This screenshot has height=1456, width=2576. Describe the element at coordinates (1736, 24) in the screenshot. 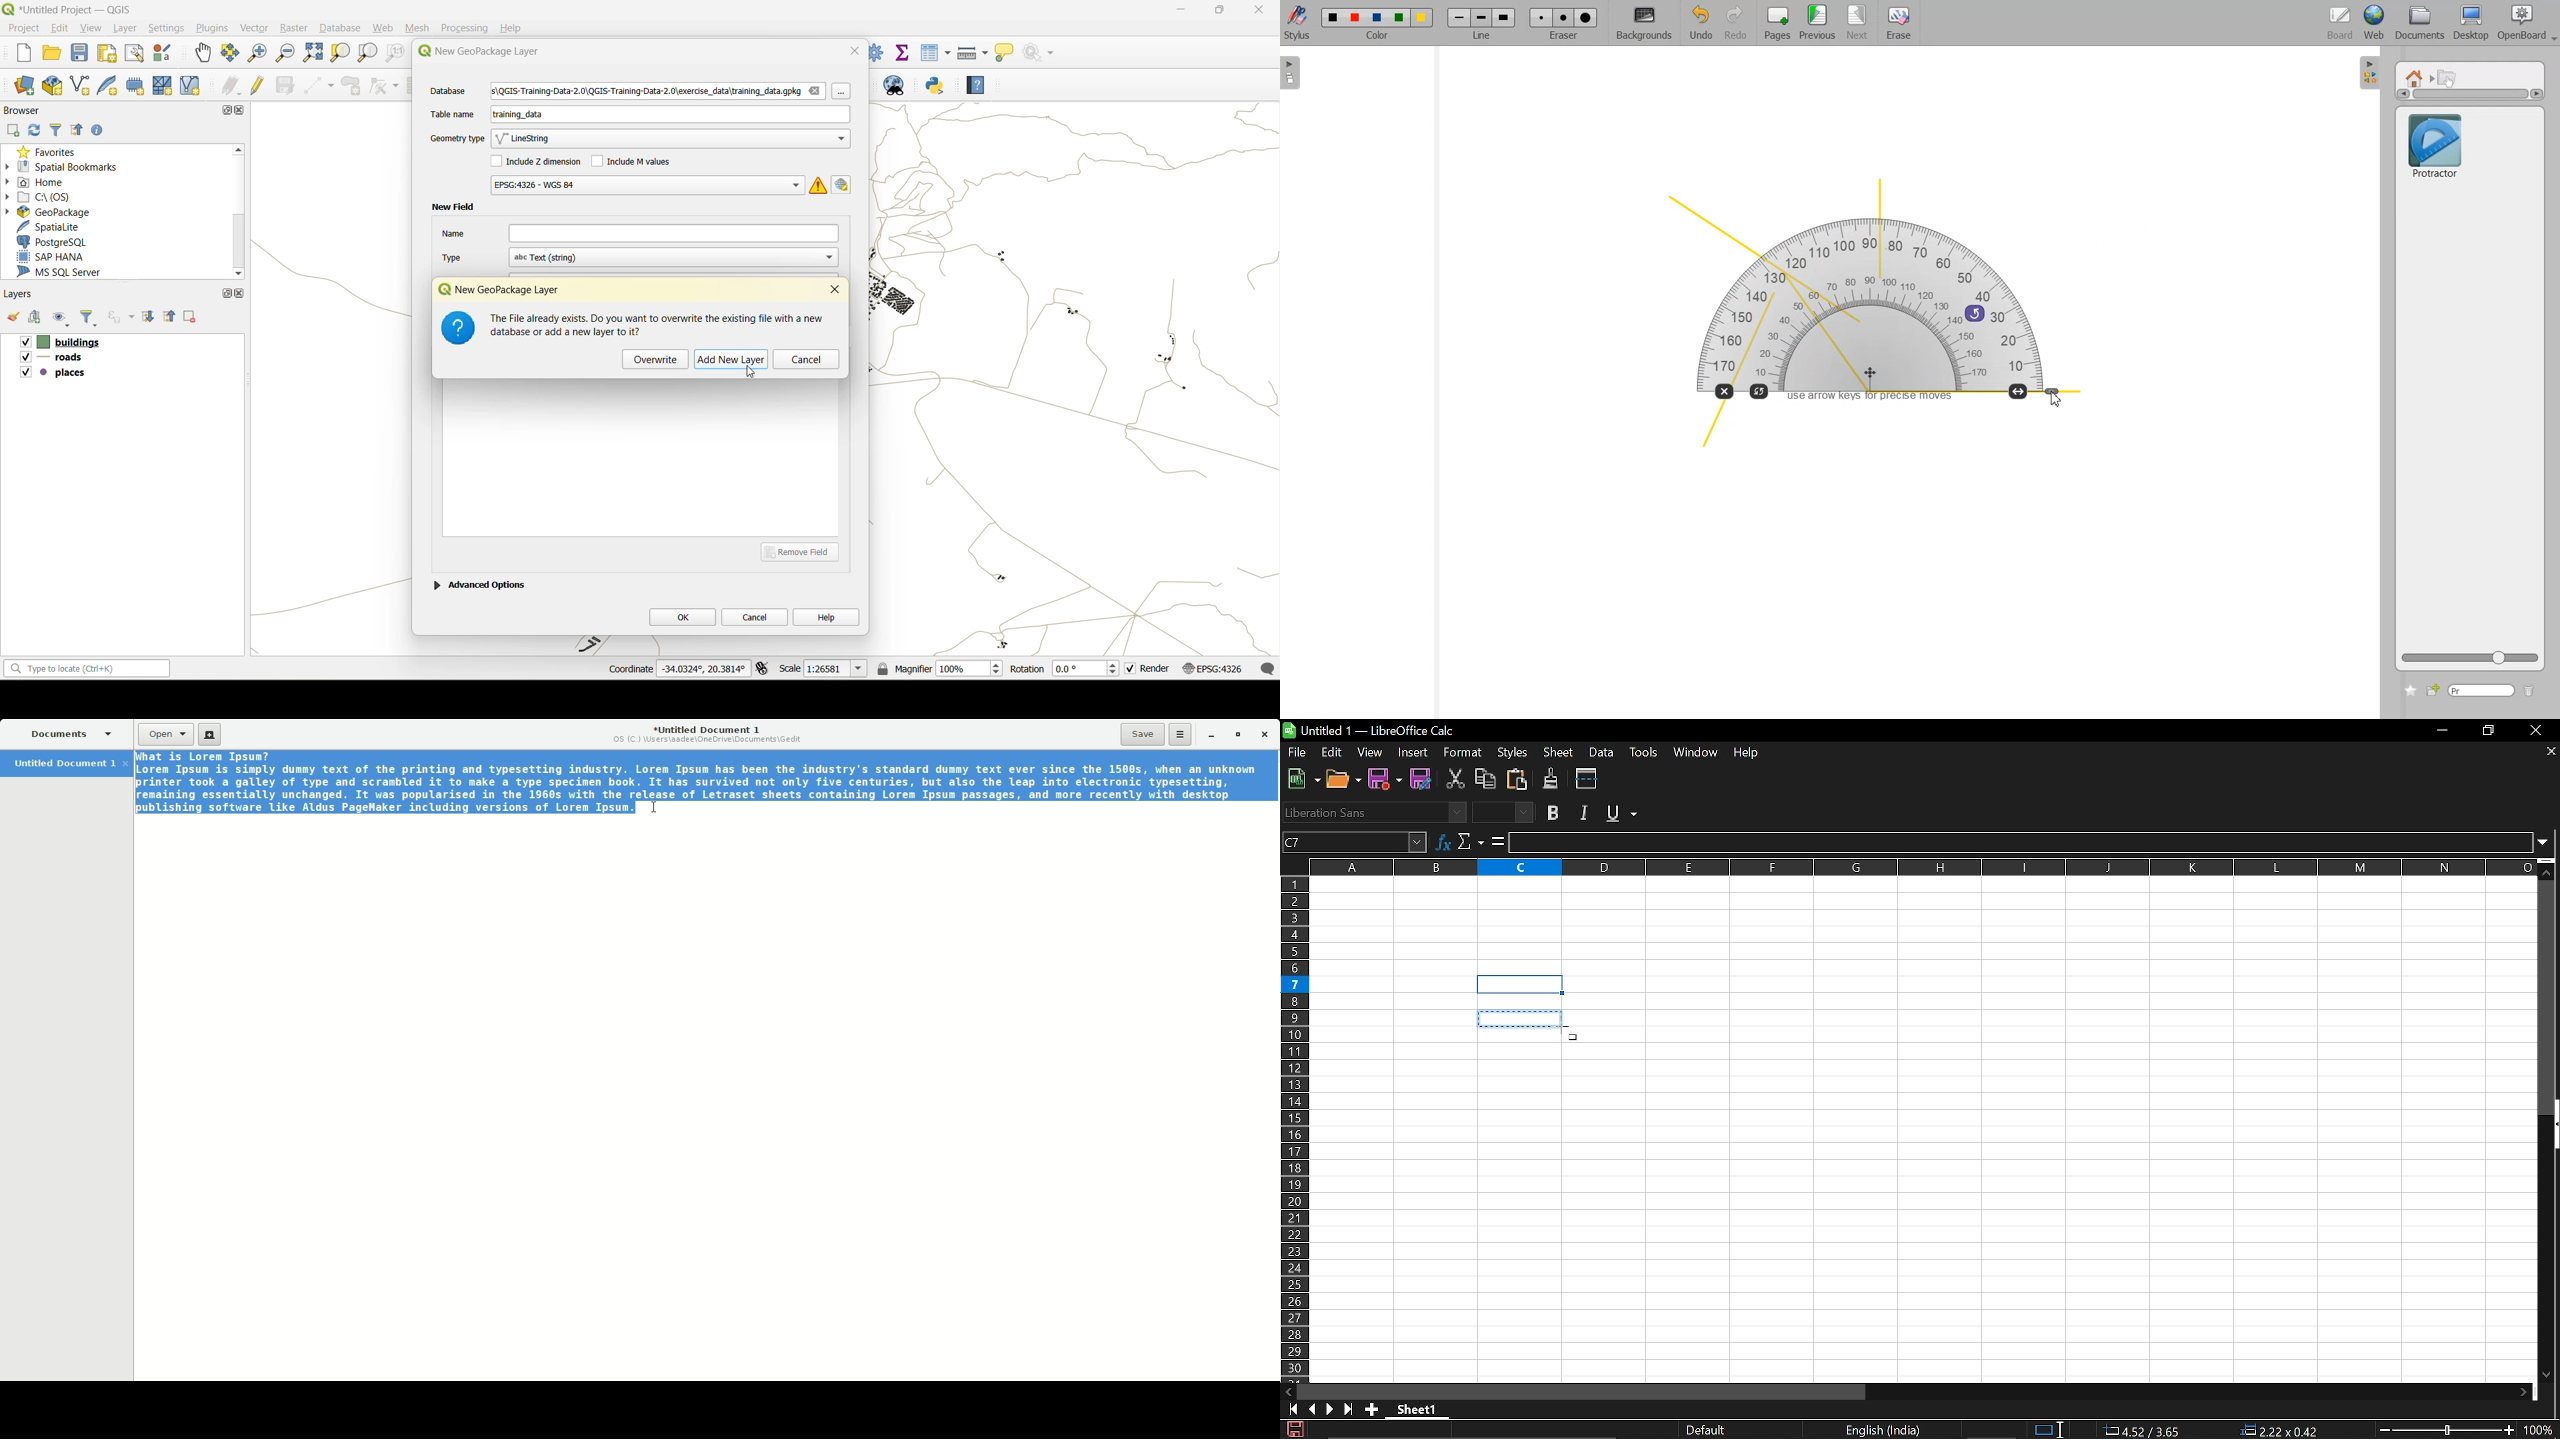

I see `Redo` at that location.